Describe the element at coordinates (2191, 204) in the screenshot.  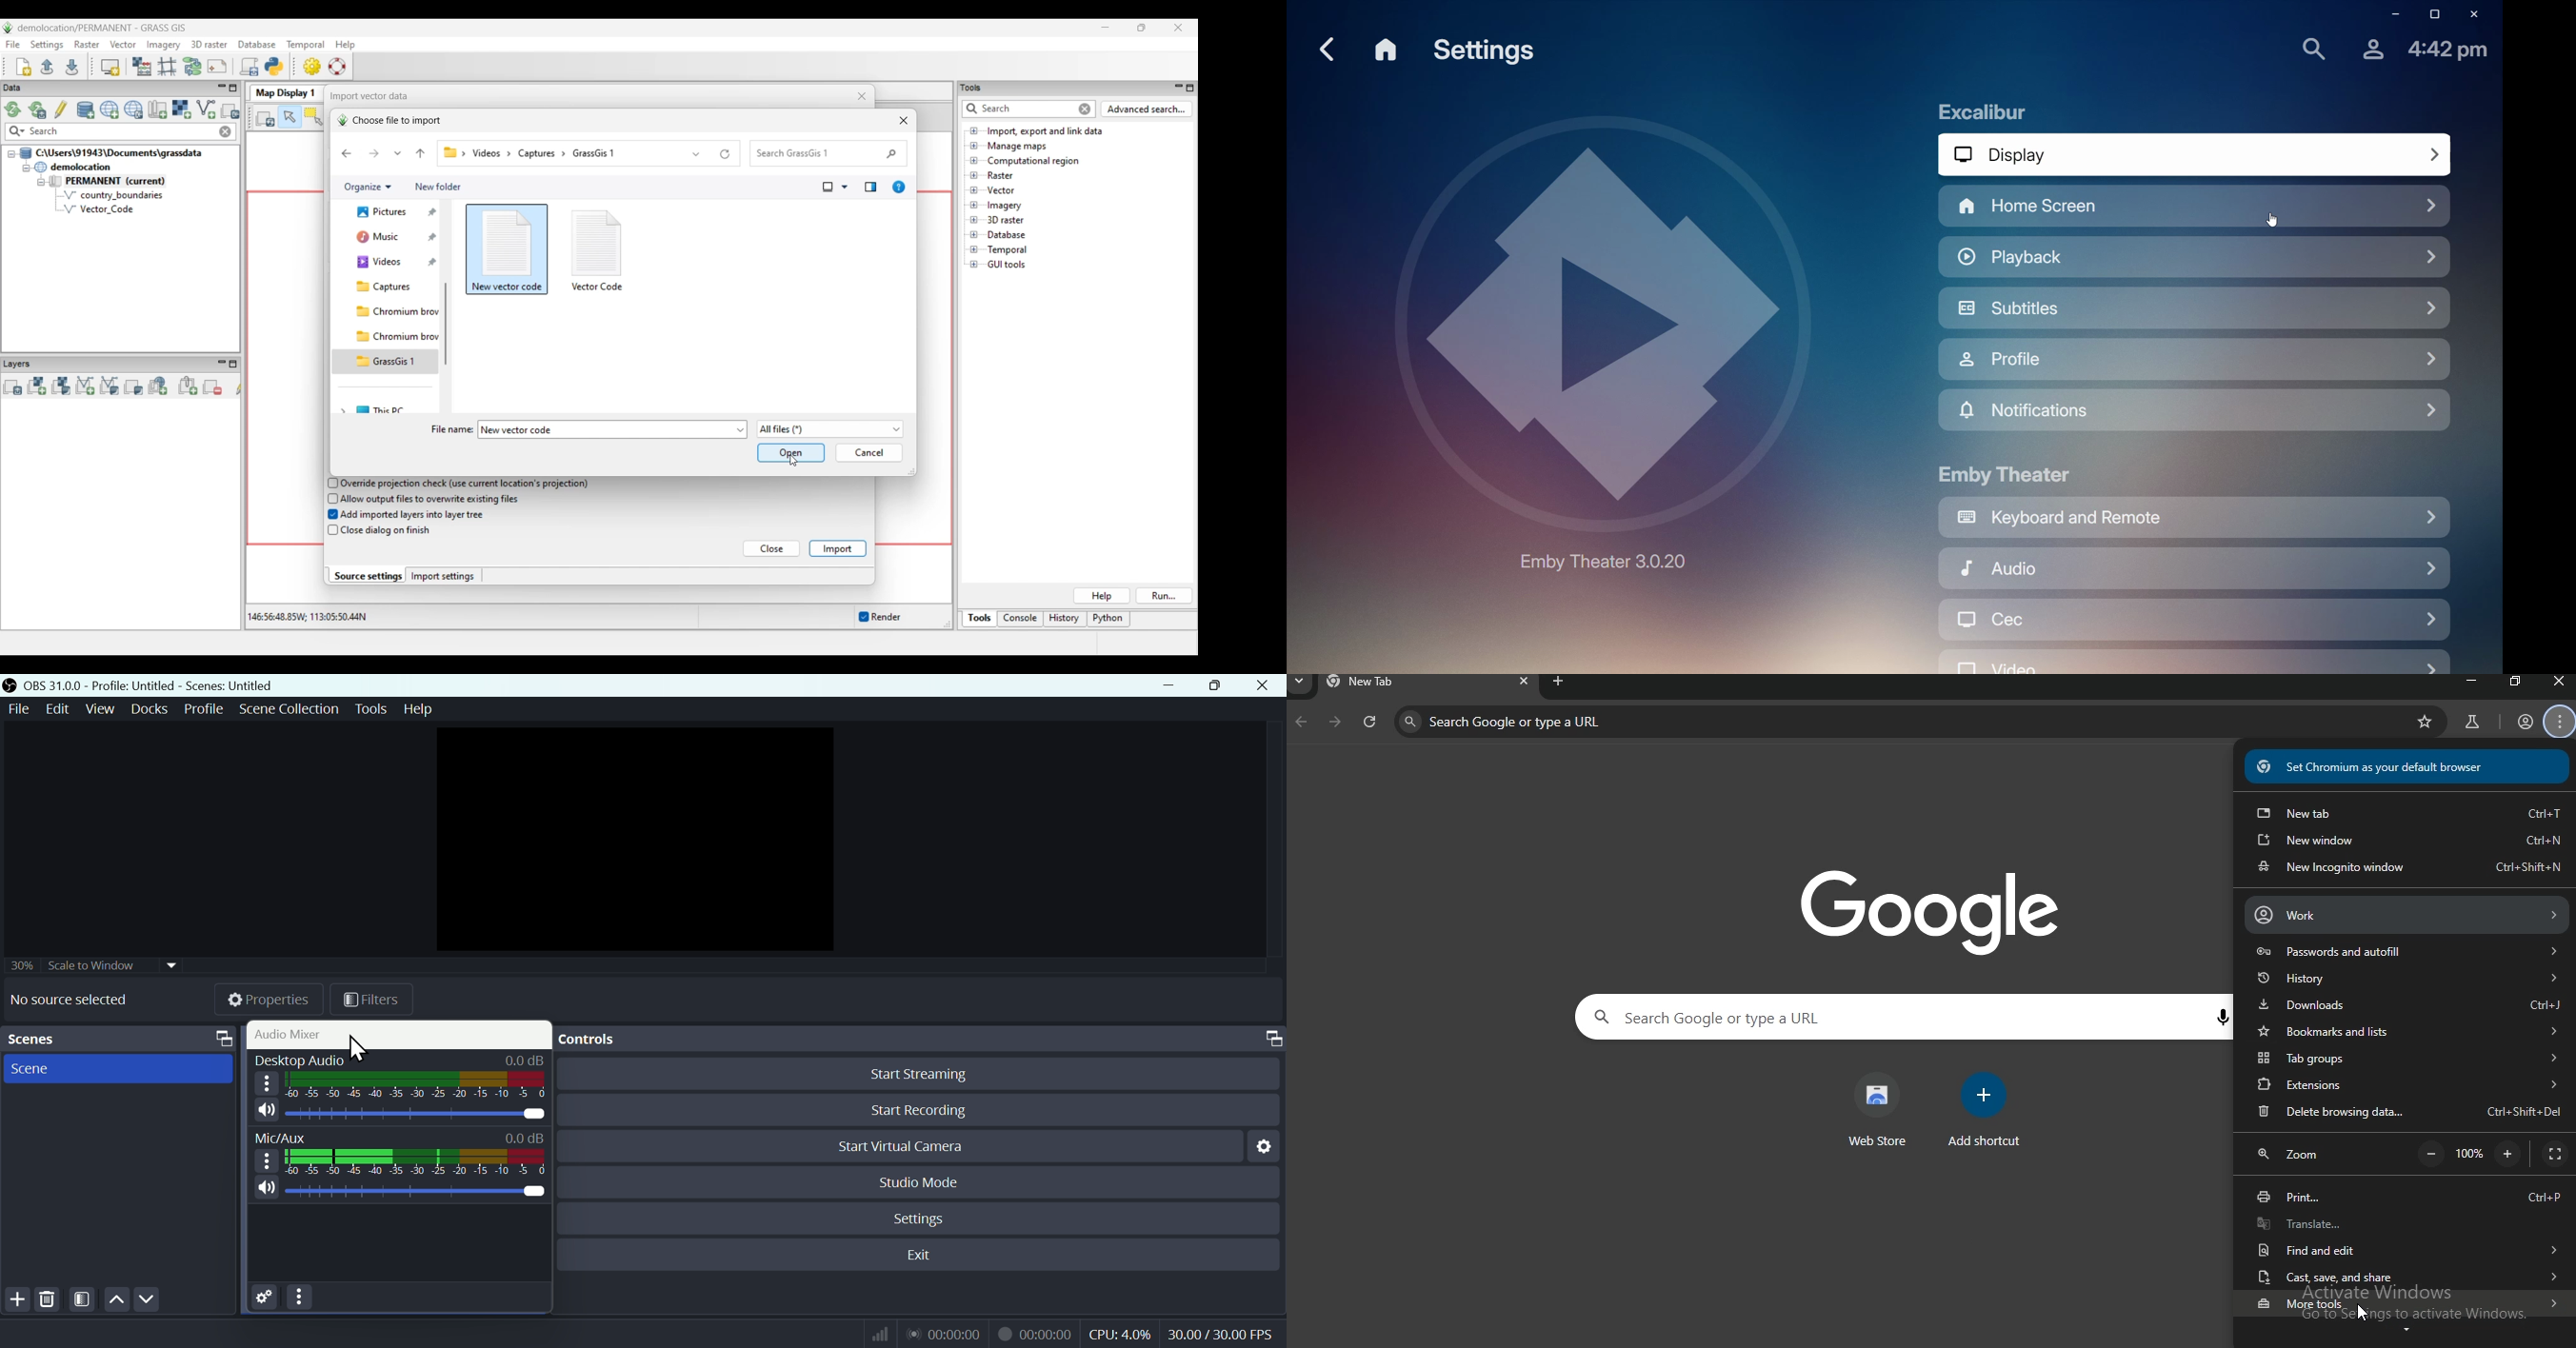
I see ` Home Screen` at that location.